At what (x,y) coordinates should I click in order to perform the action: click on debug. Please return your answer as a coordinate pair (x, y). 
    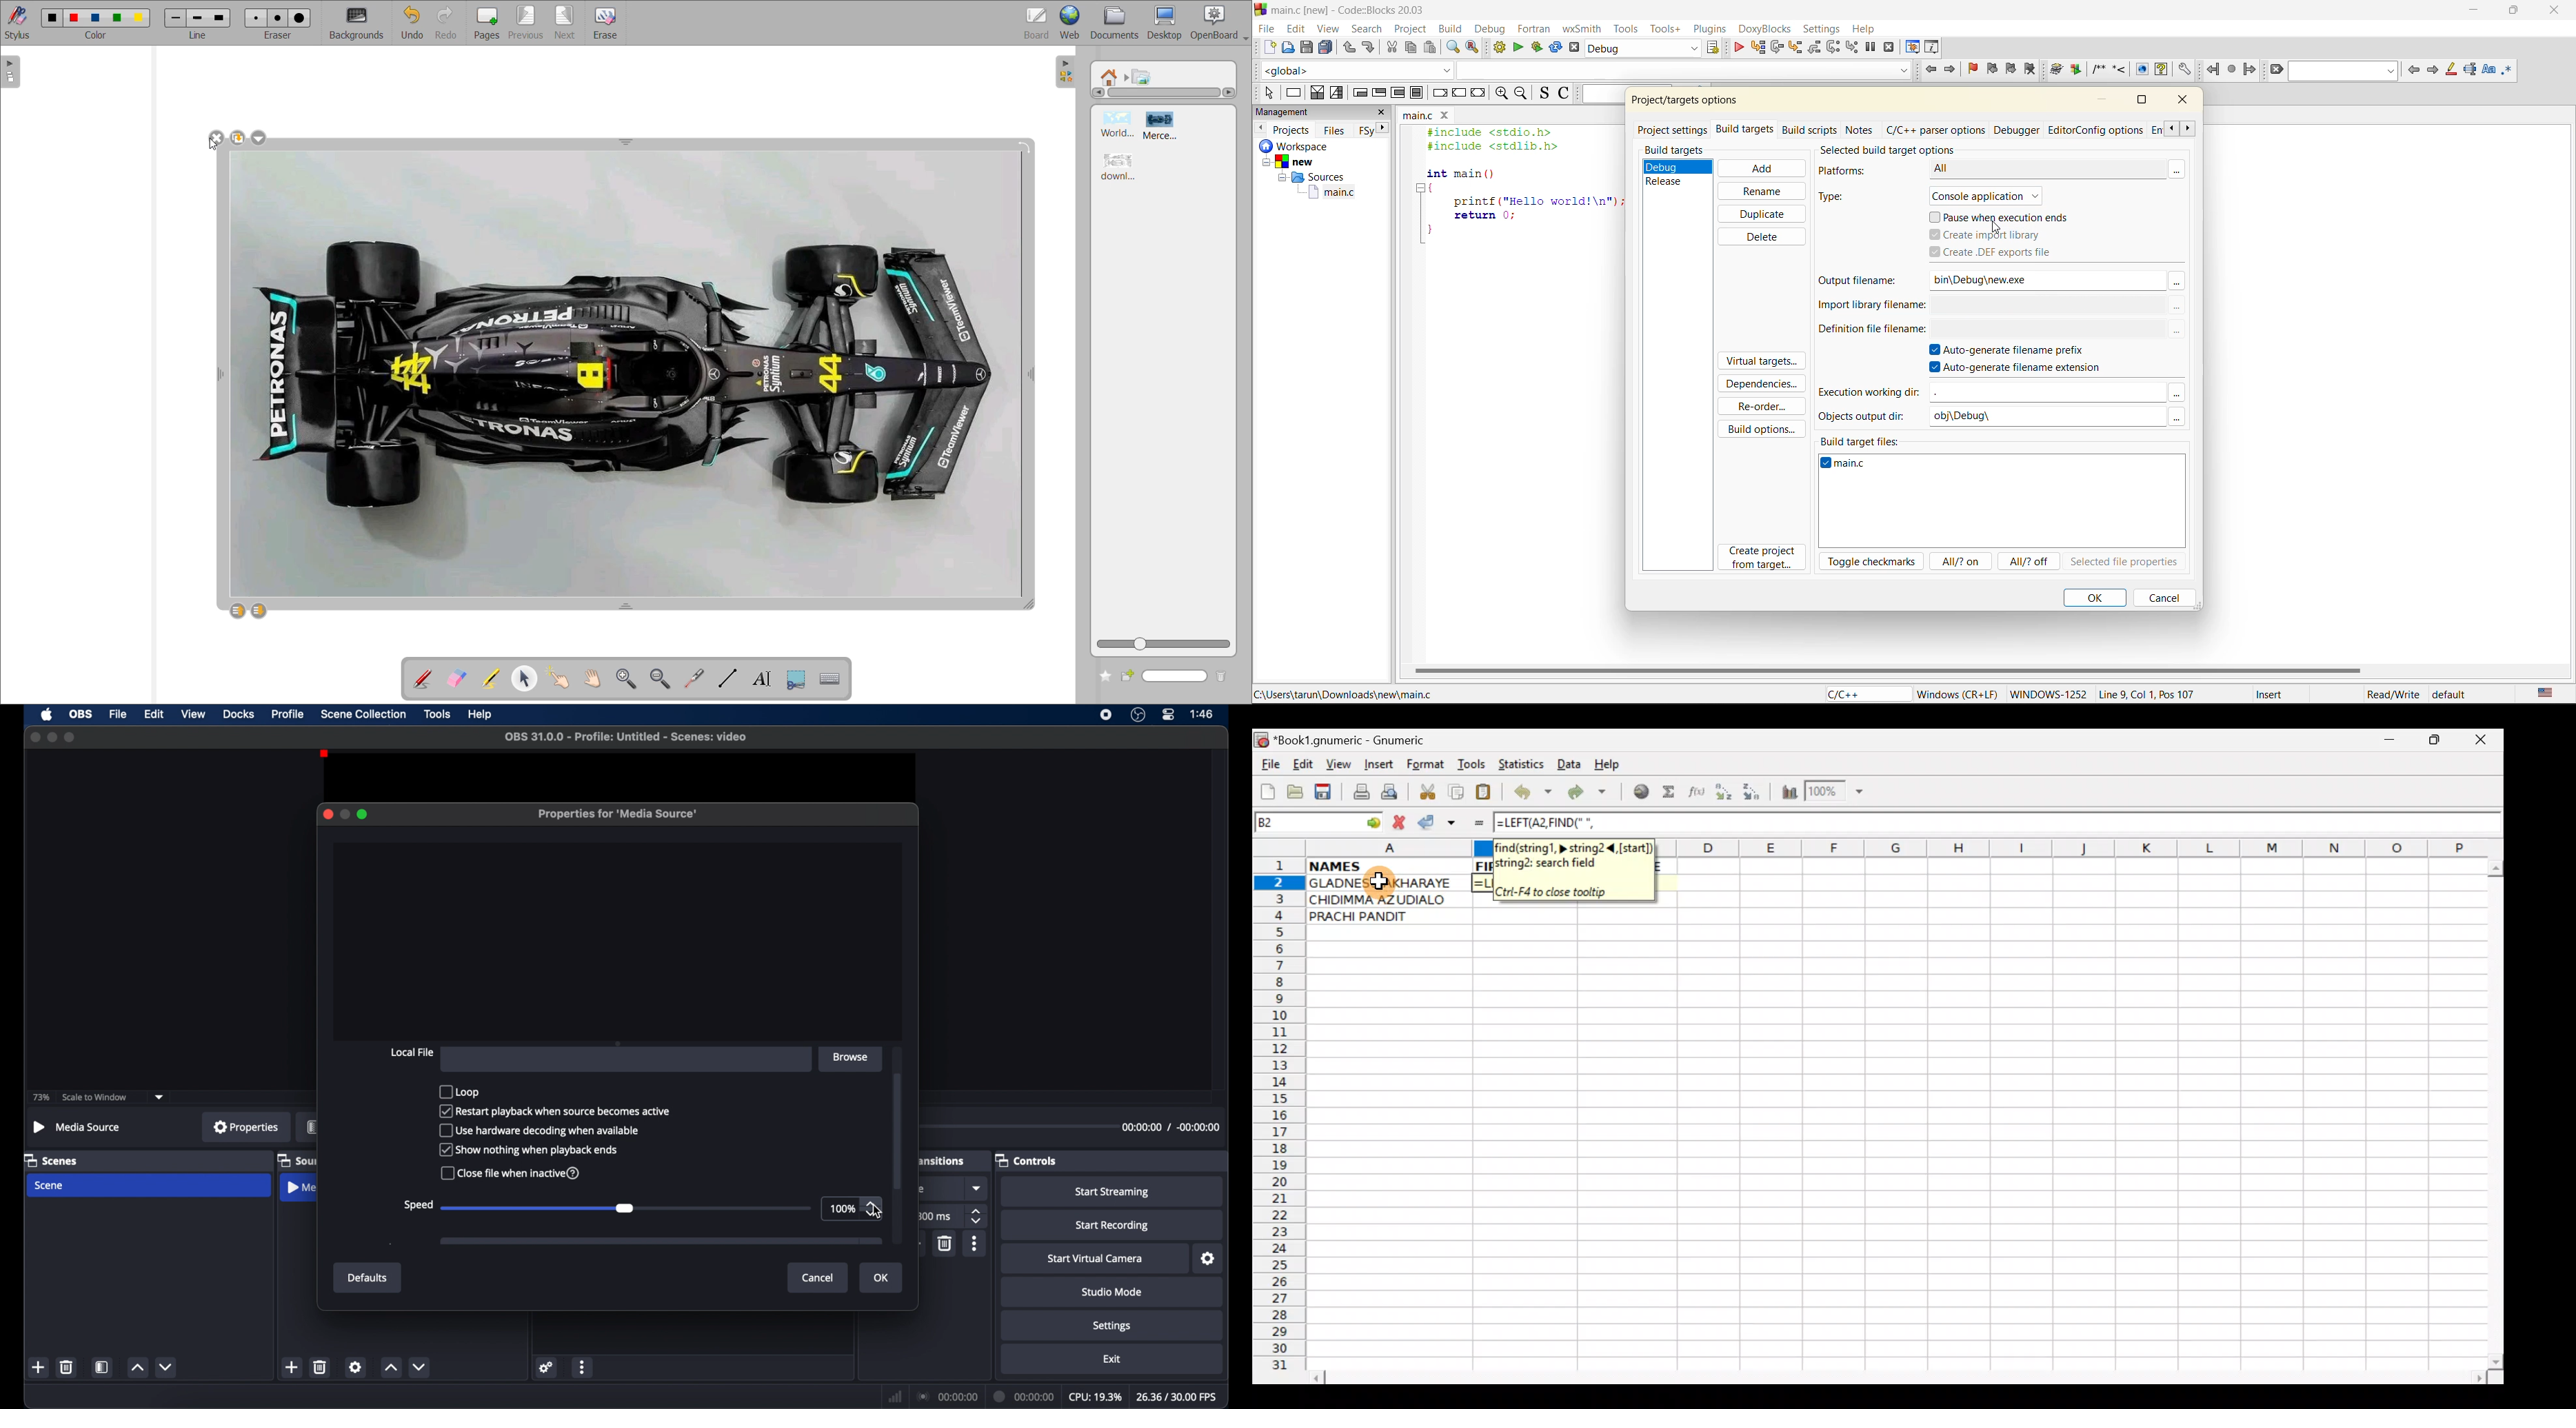
    Looking at the image, I should click on (1494, 30).